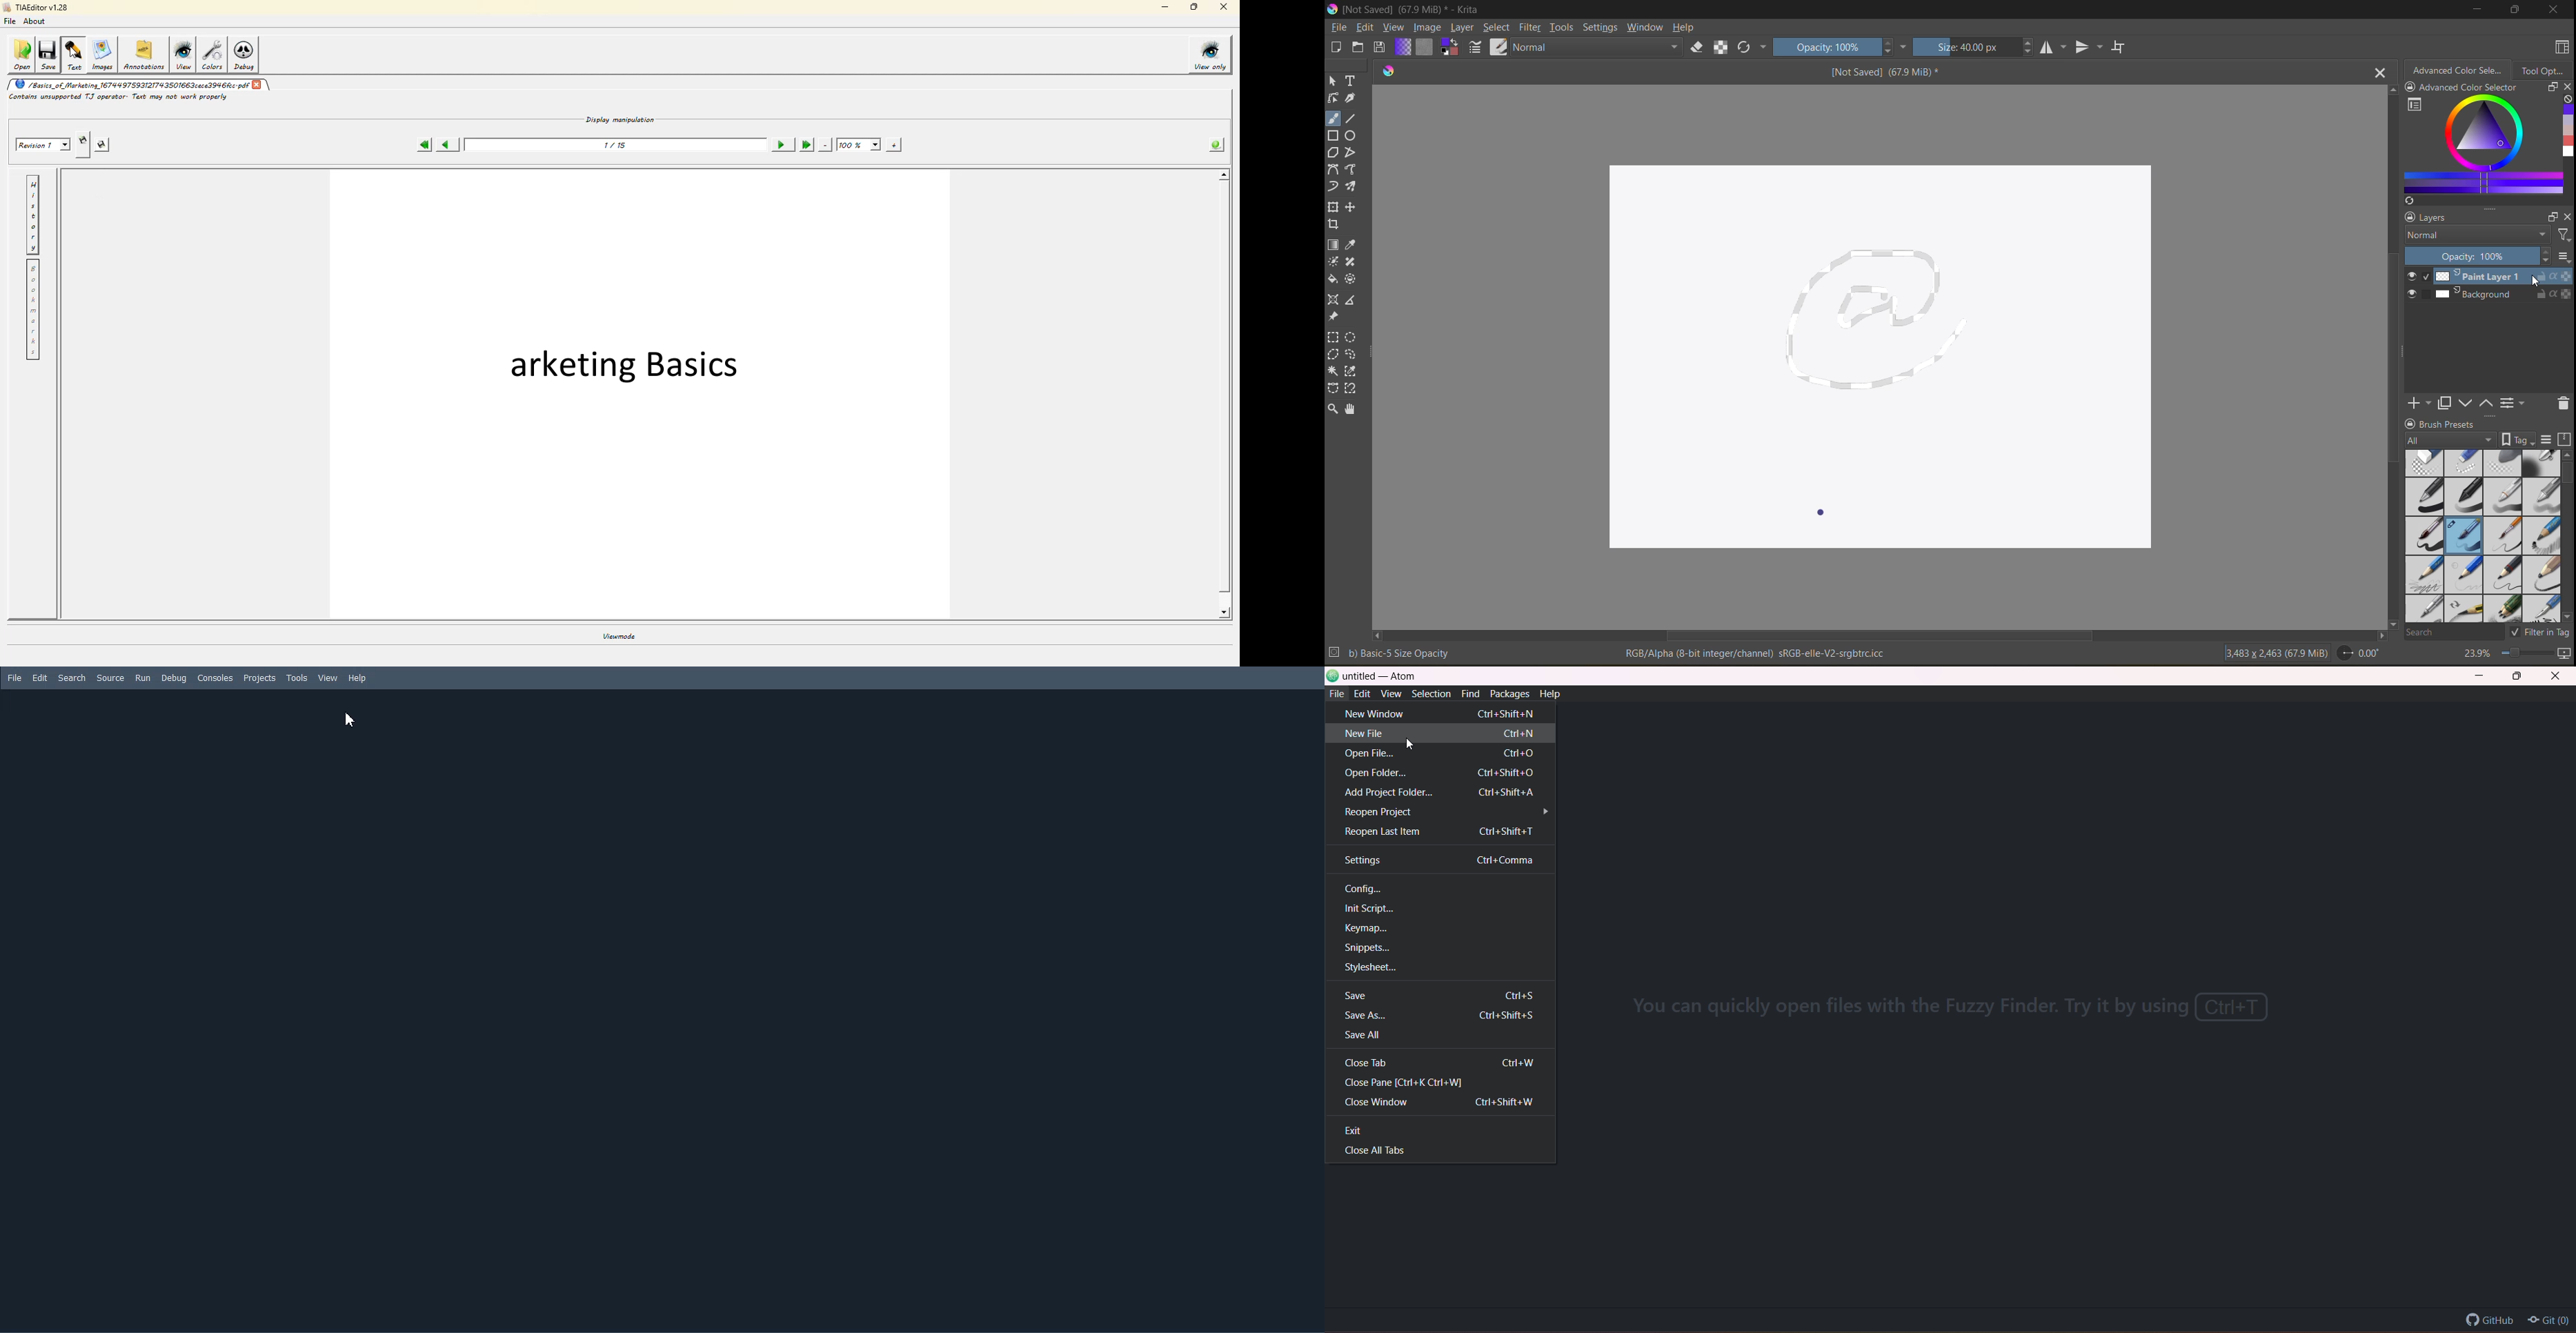  I want to click on resize, so click(2550, 87).